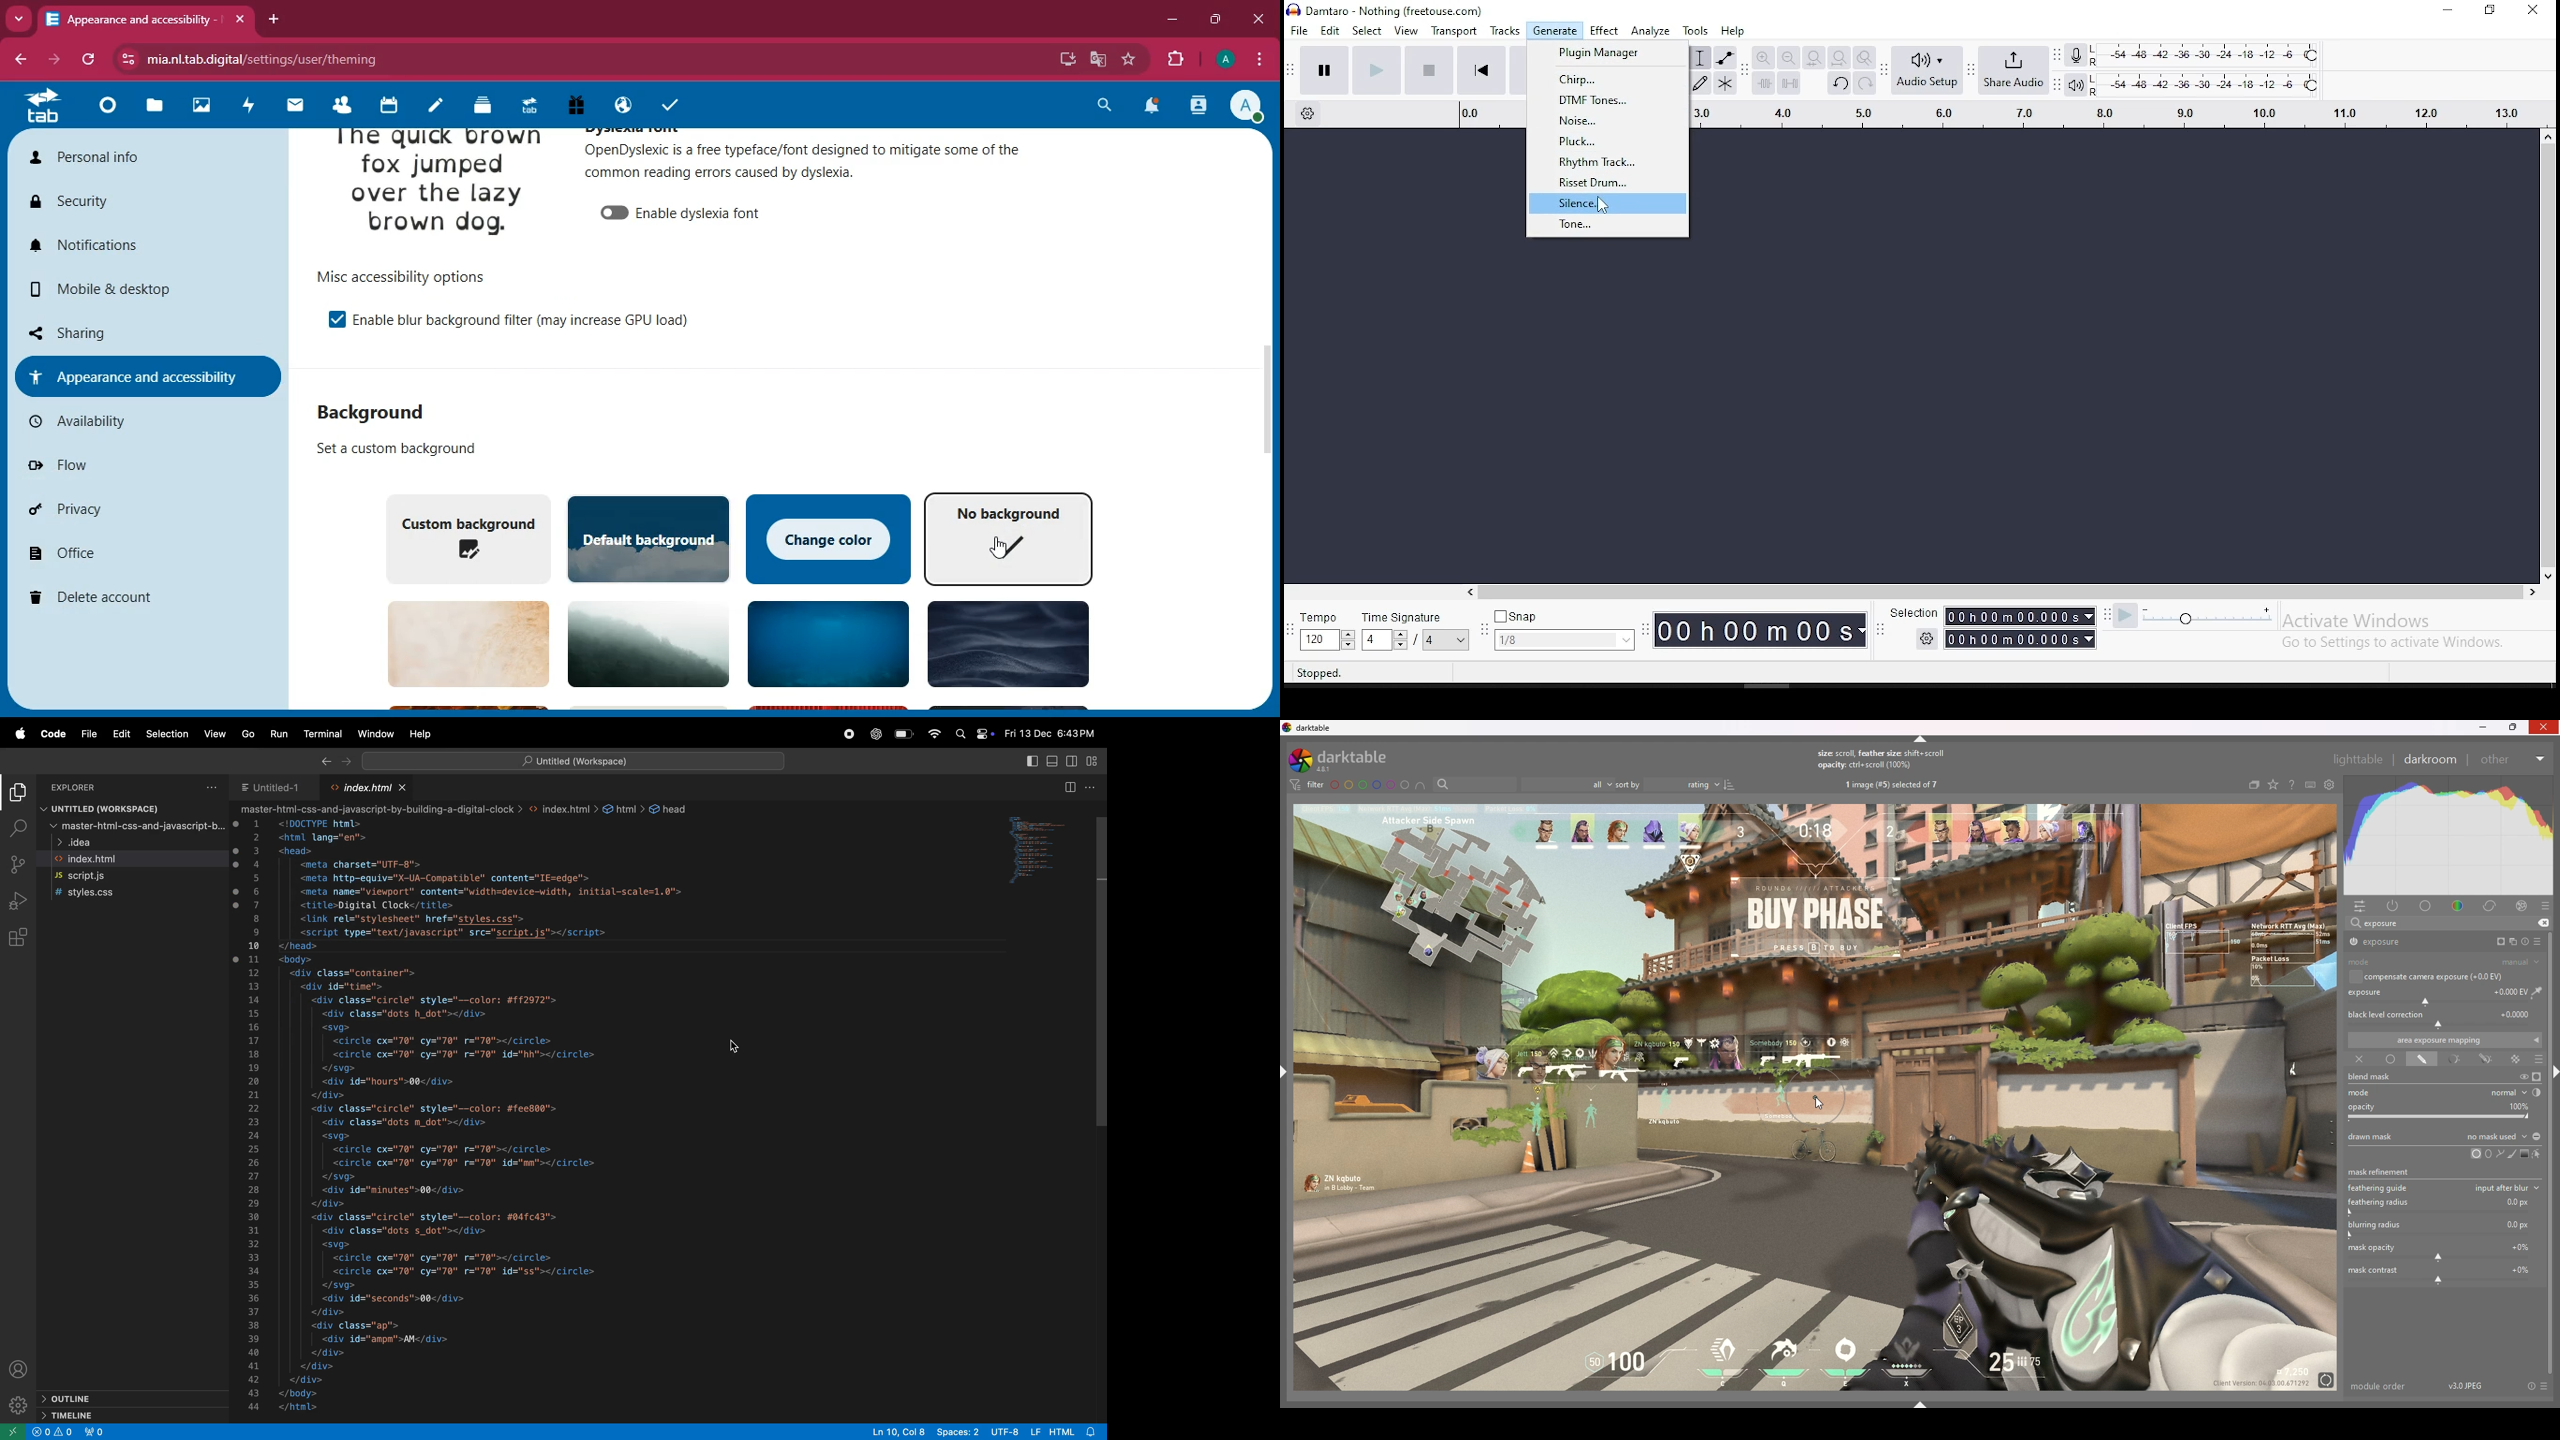 Image resolution: width=2576 pixels, height=1456 pixels. What do you see at coordinates (321, 734) in the screenshot?
I see `terminla` at bounding box center [321, 734].